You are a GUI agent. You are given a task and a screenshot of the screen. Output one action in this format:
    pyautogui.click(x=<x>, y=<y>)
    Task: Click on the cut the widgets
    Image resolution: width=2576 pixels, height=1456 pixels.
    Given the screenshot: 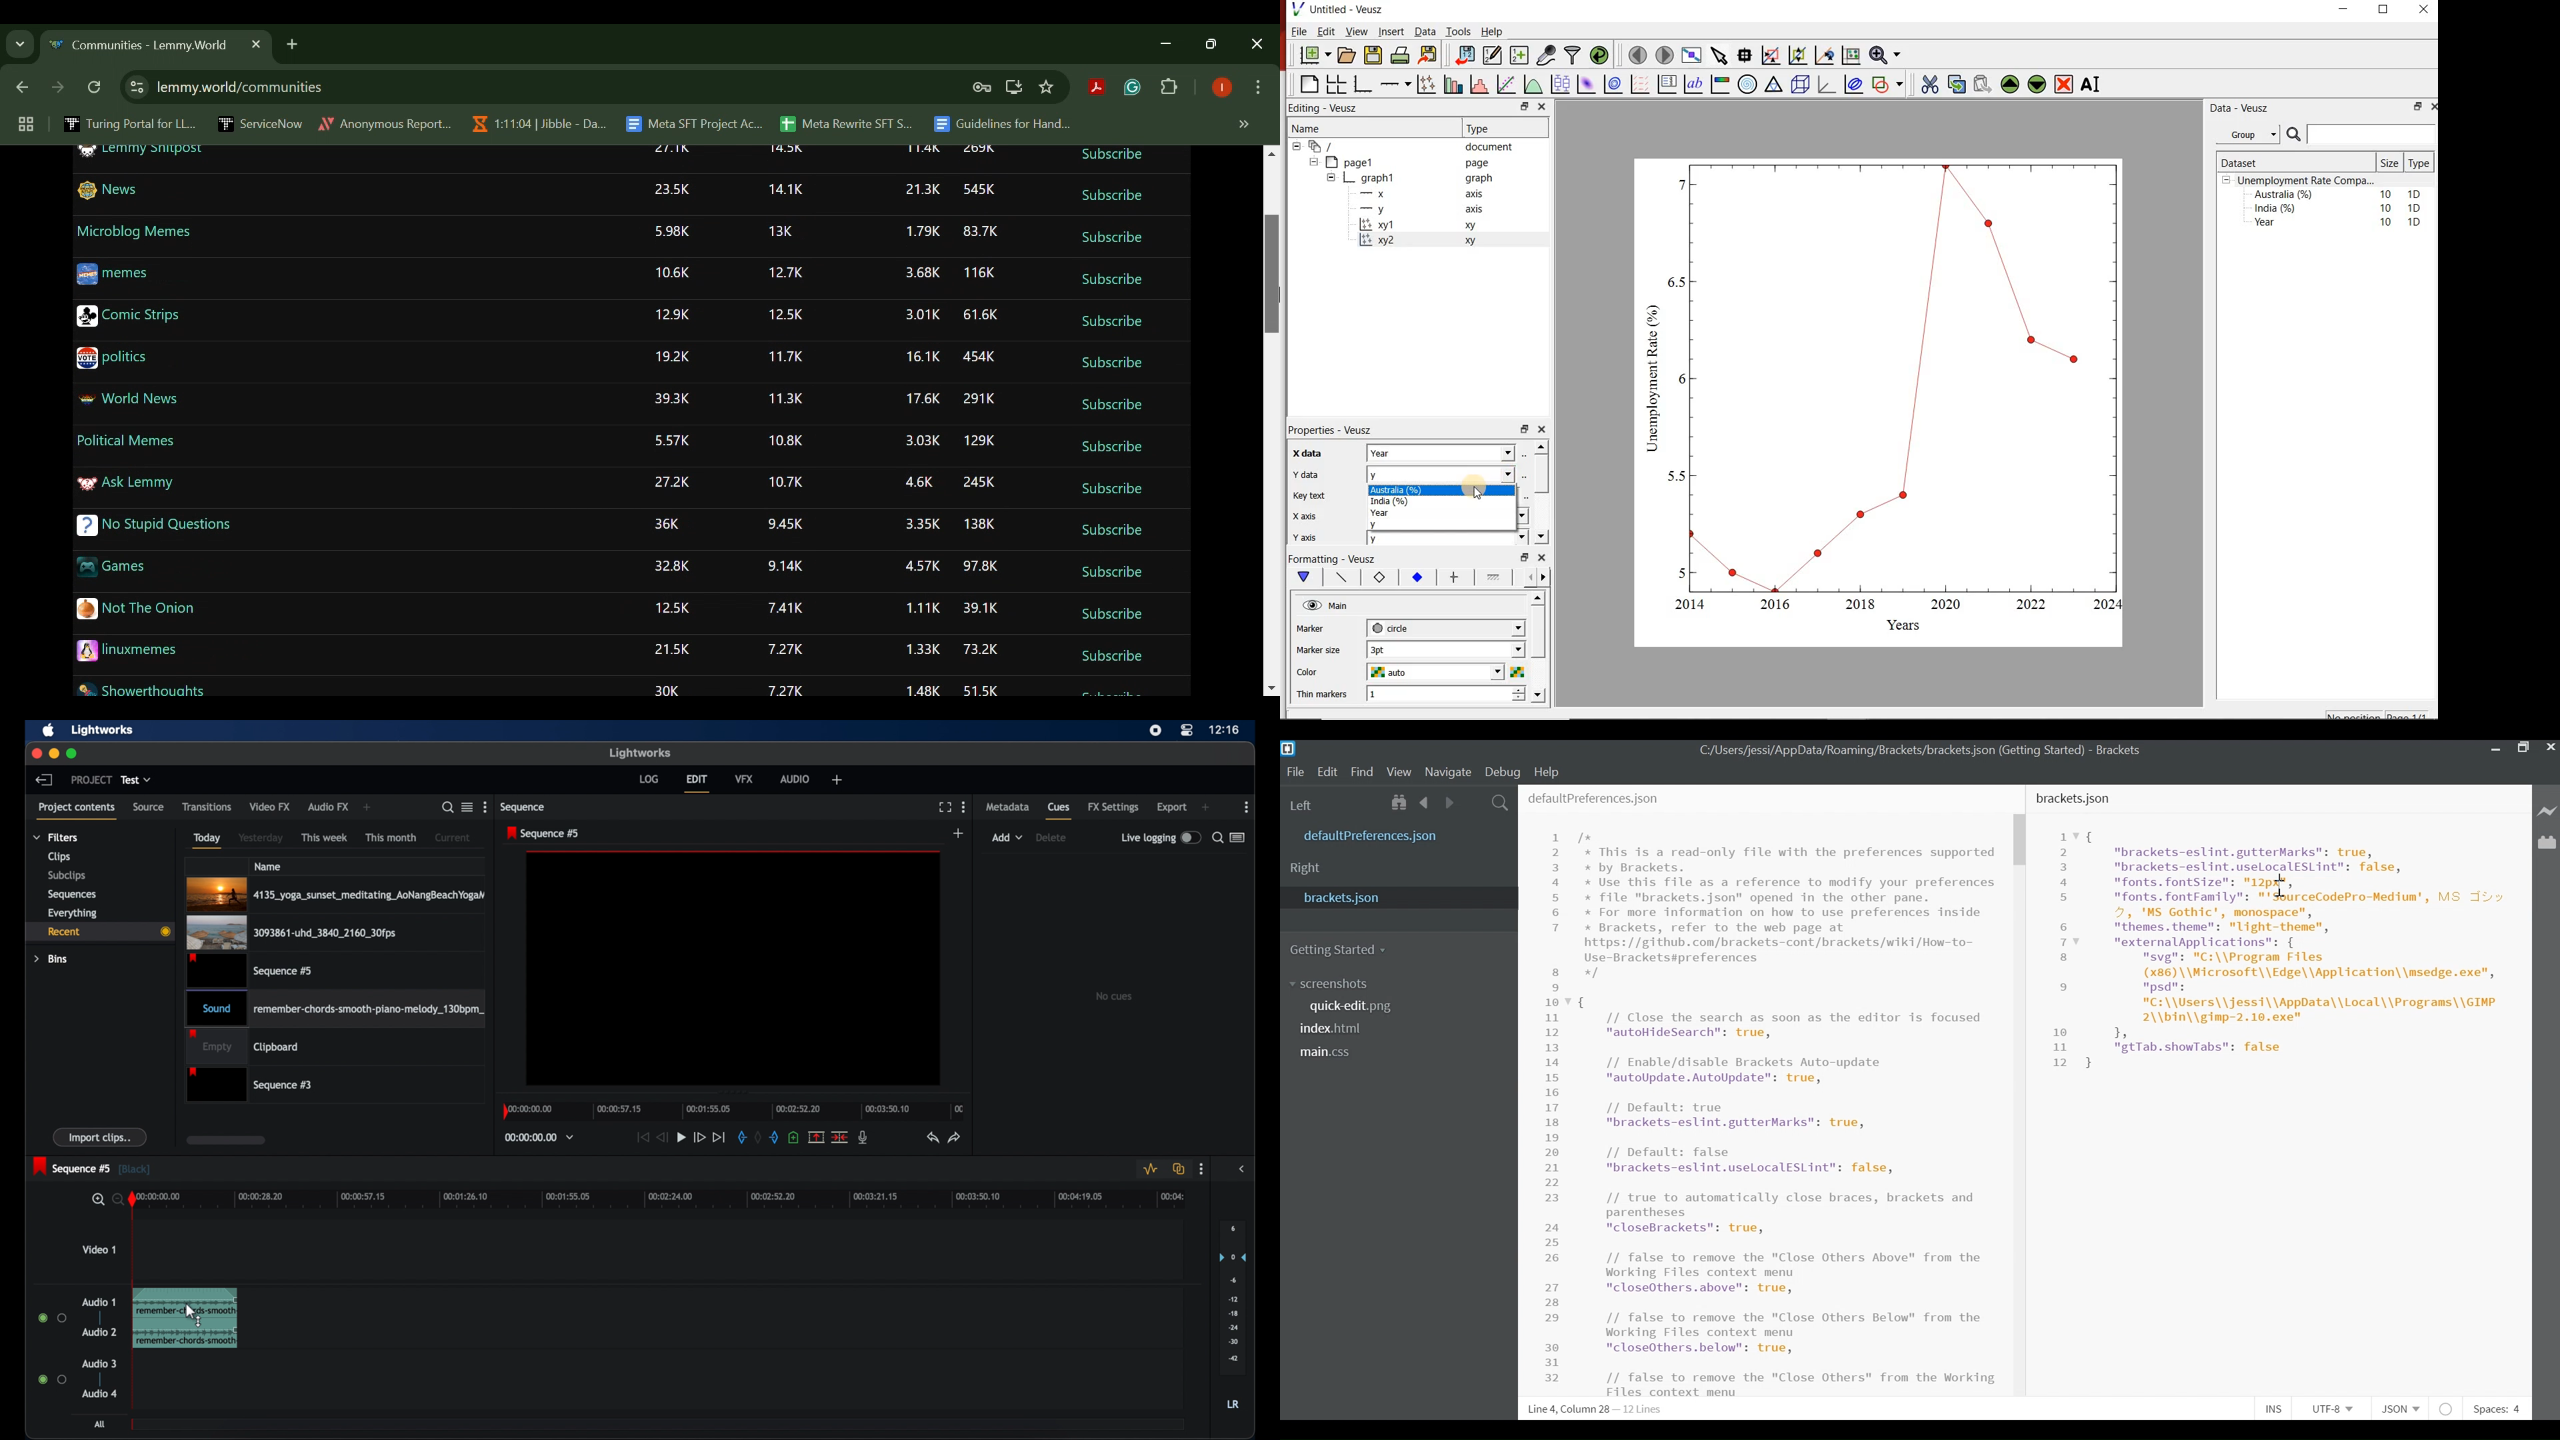 What is the action you would take?
    pyautogui.click(x=1930, y=84)
    